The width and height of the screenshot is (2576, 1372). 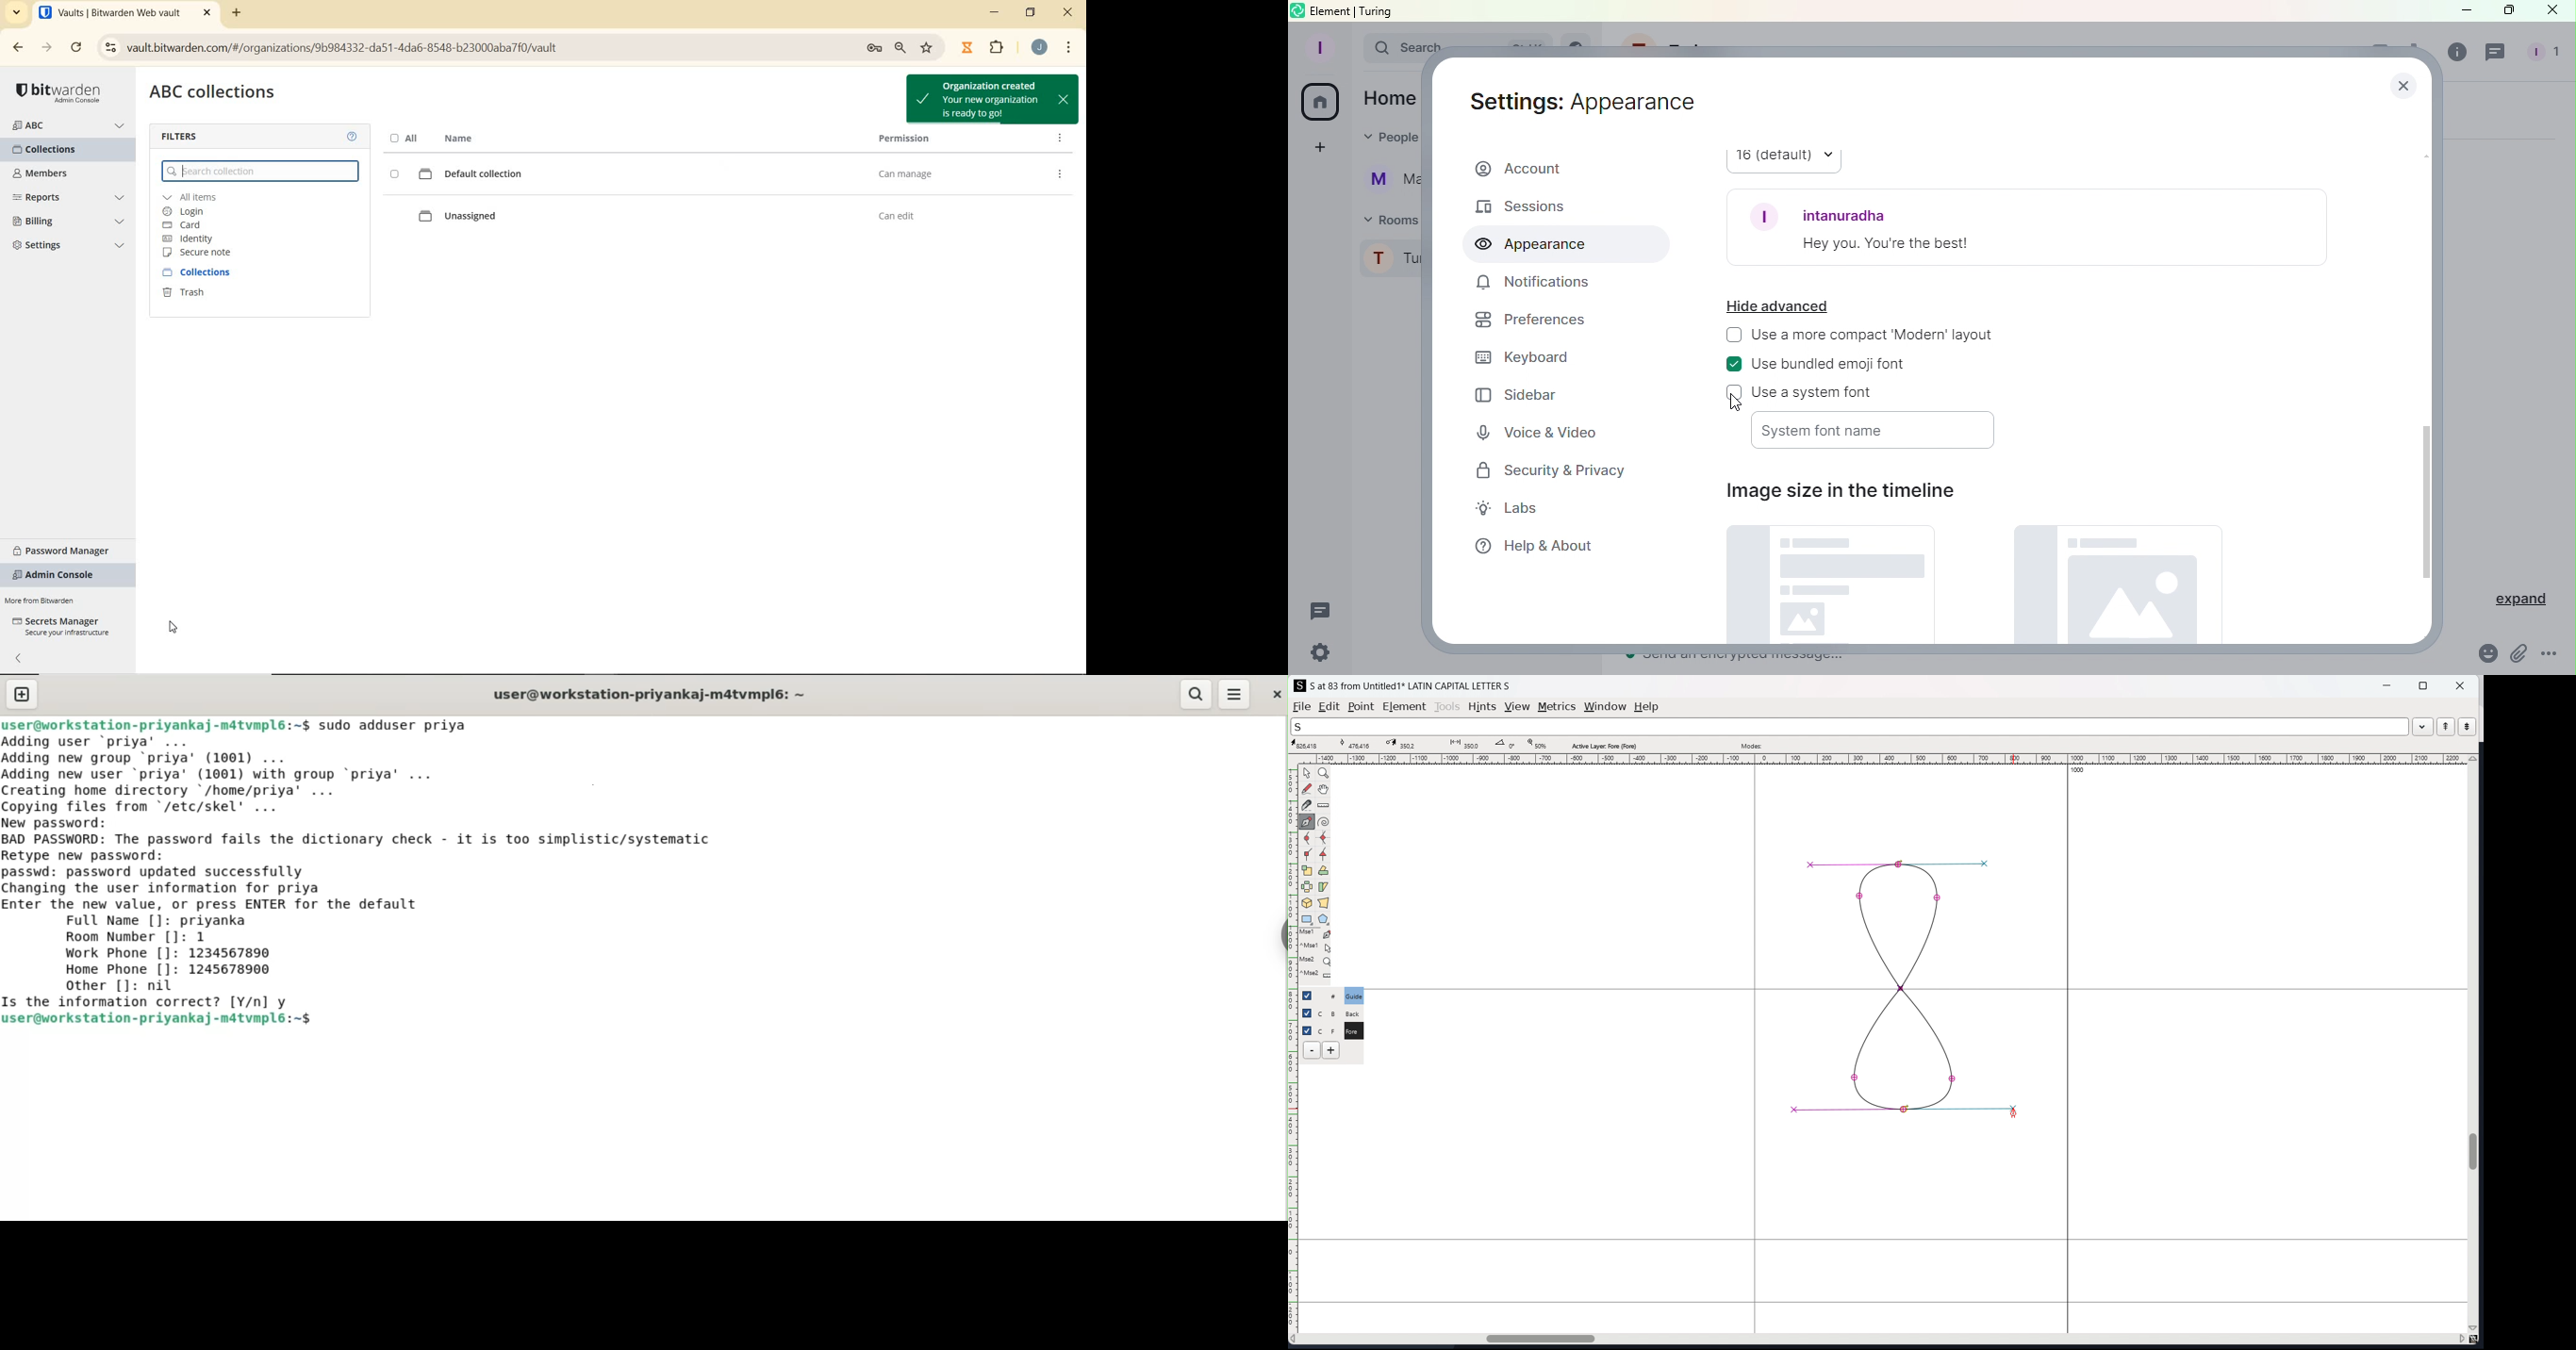 What do you see at coordinates (402, 137) in the screenshot?
I see `all` at bounding box center [402, 137].